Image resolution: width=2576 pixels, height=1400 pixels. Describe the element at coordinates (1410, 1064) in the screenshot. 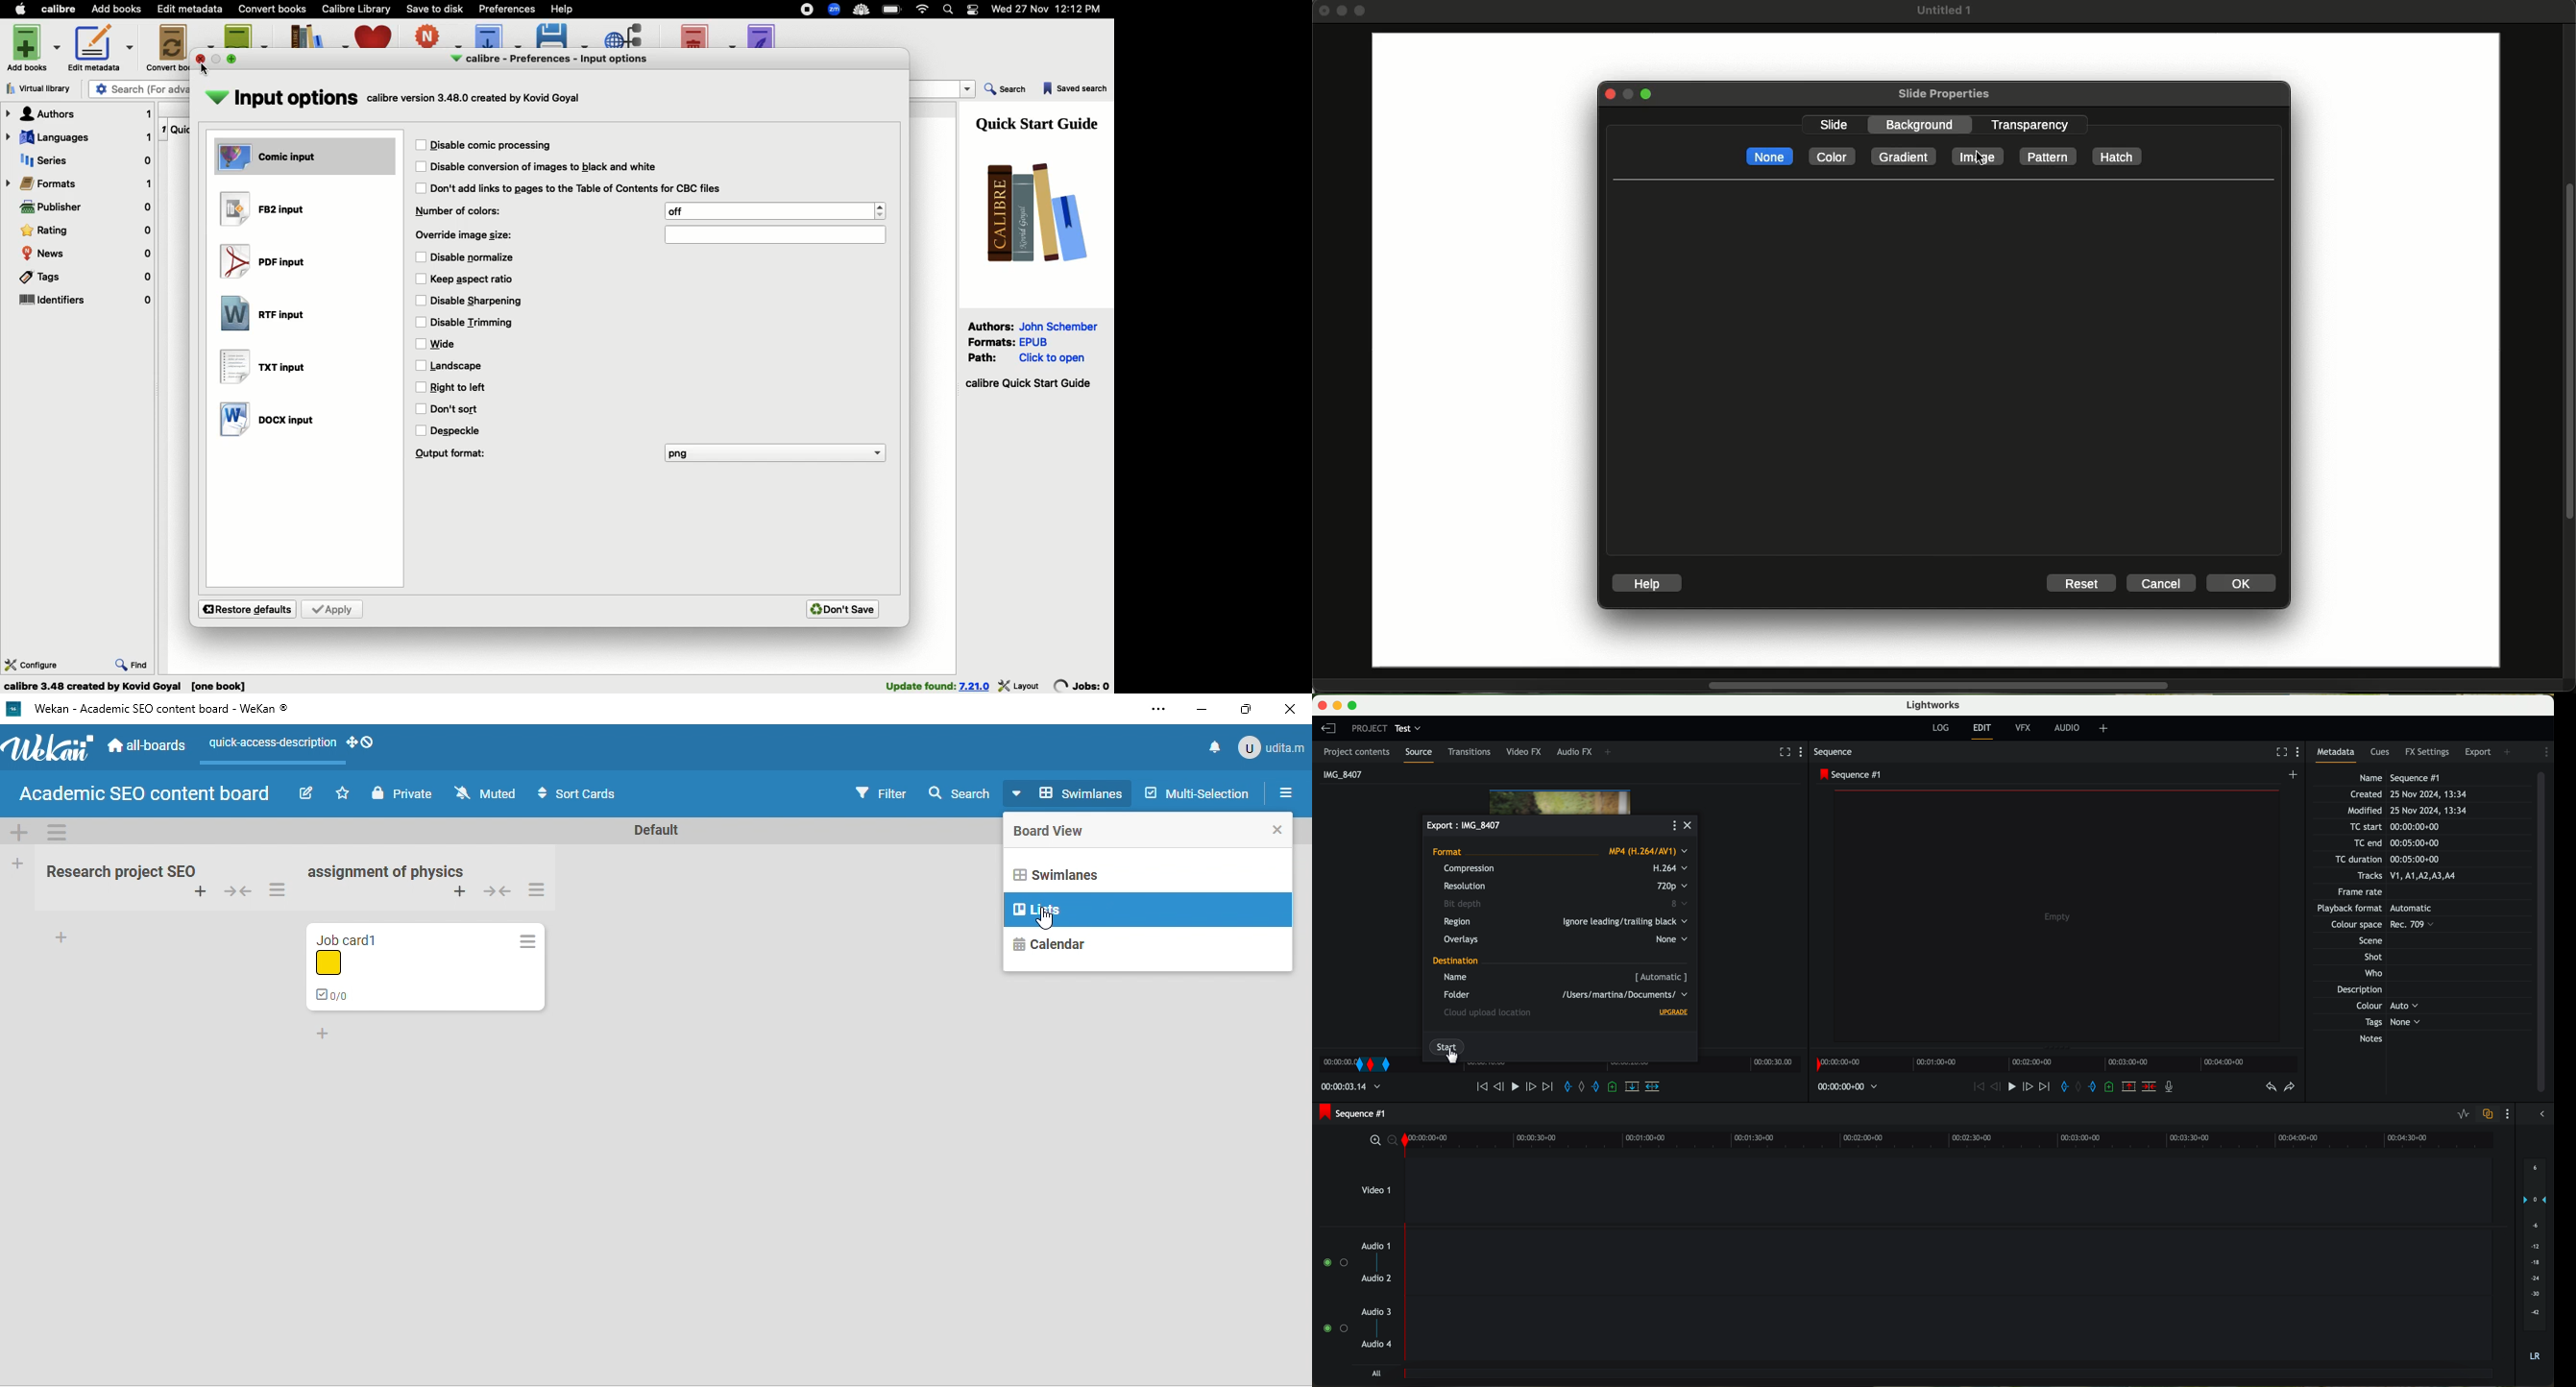

I see `transition` at that location.